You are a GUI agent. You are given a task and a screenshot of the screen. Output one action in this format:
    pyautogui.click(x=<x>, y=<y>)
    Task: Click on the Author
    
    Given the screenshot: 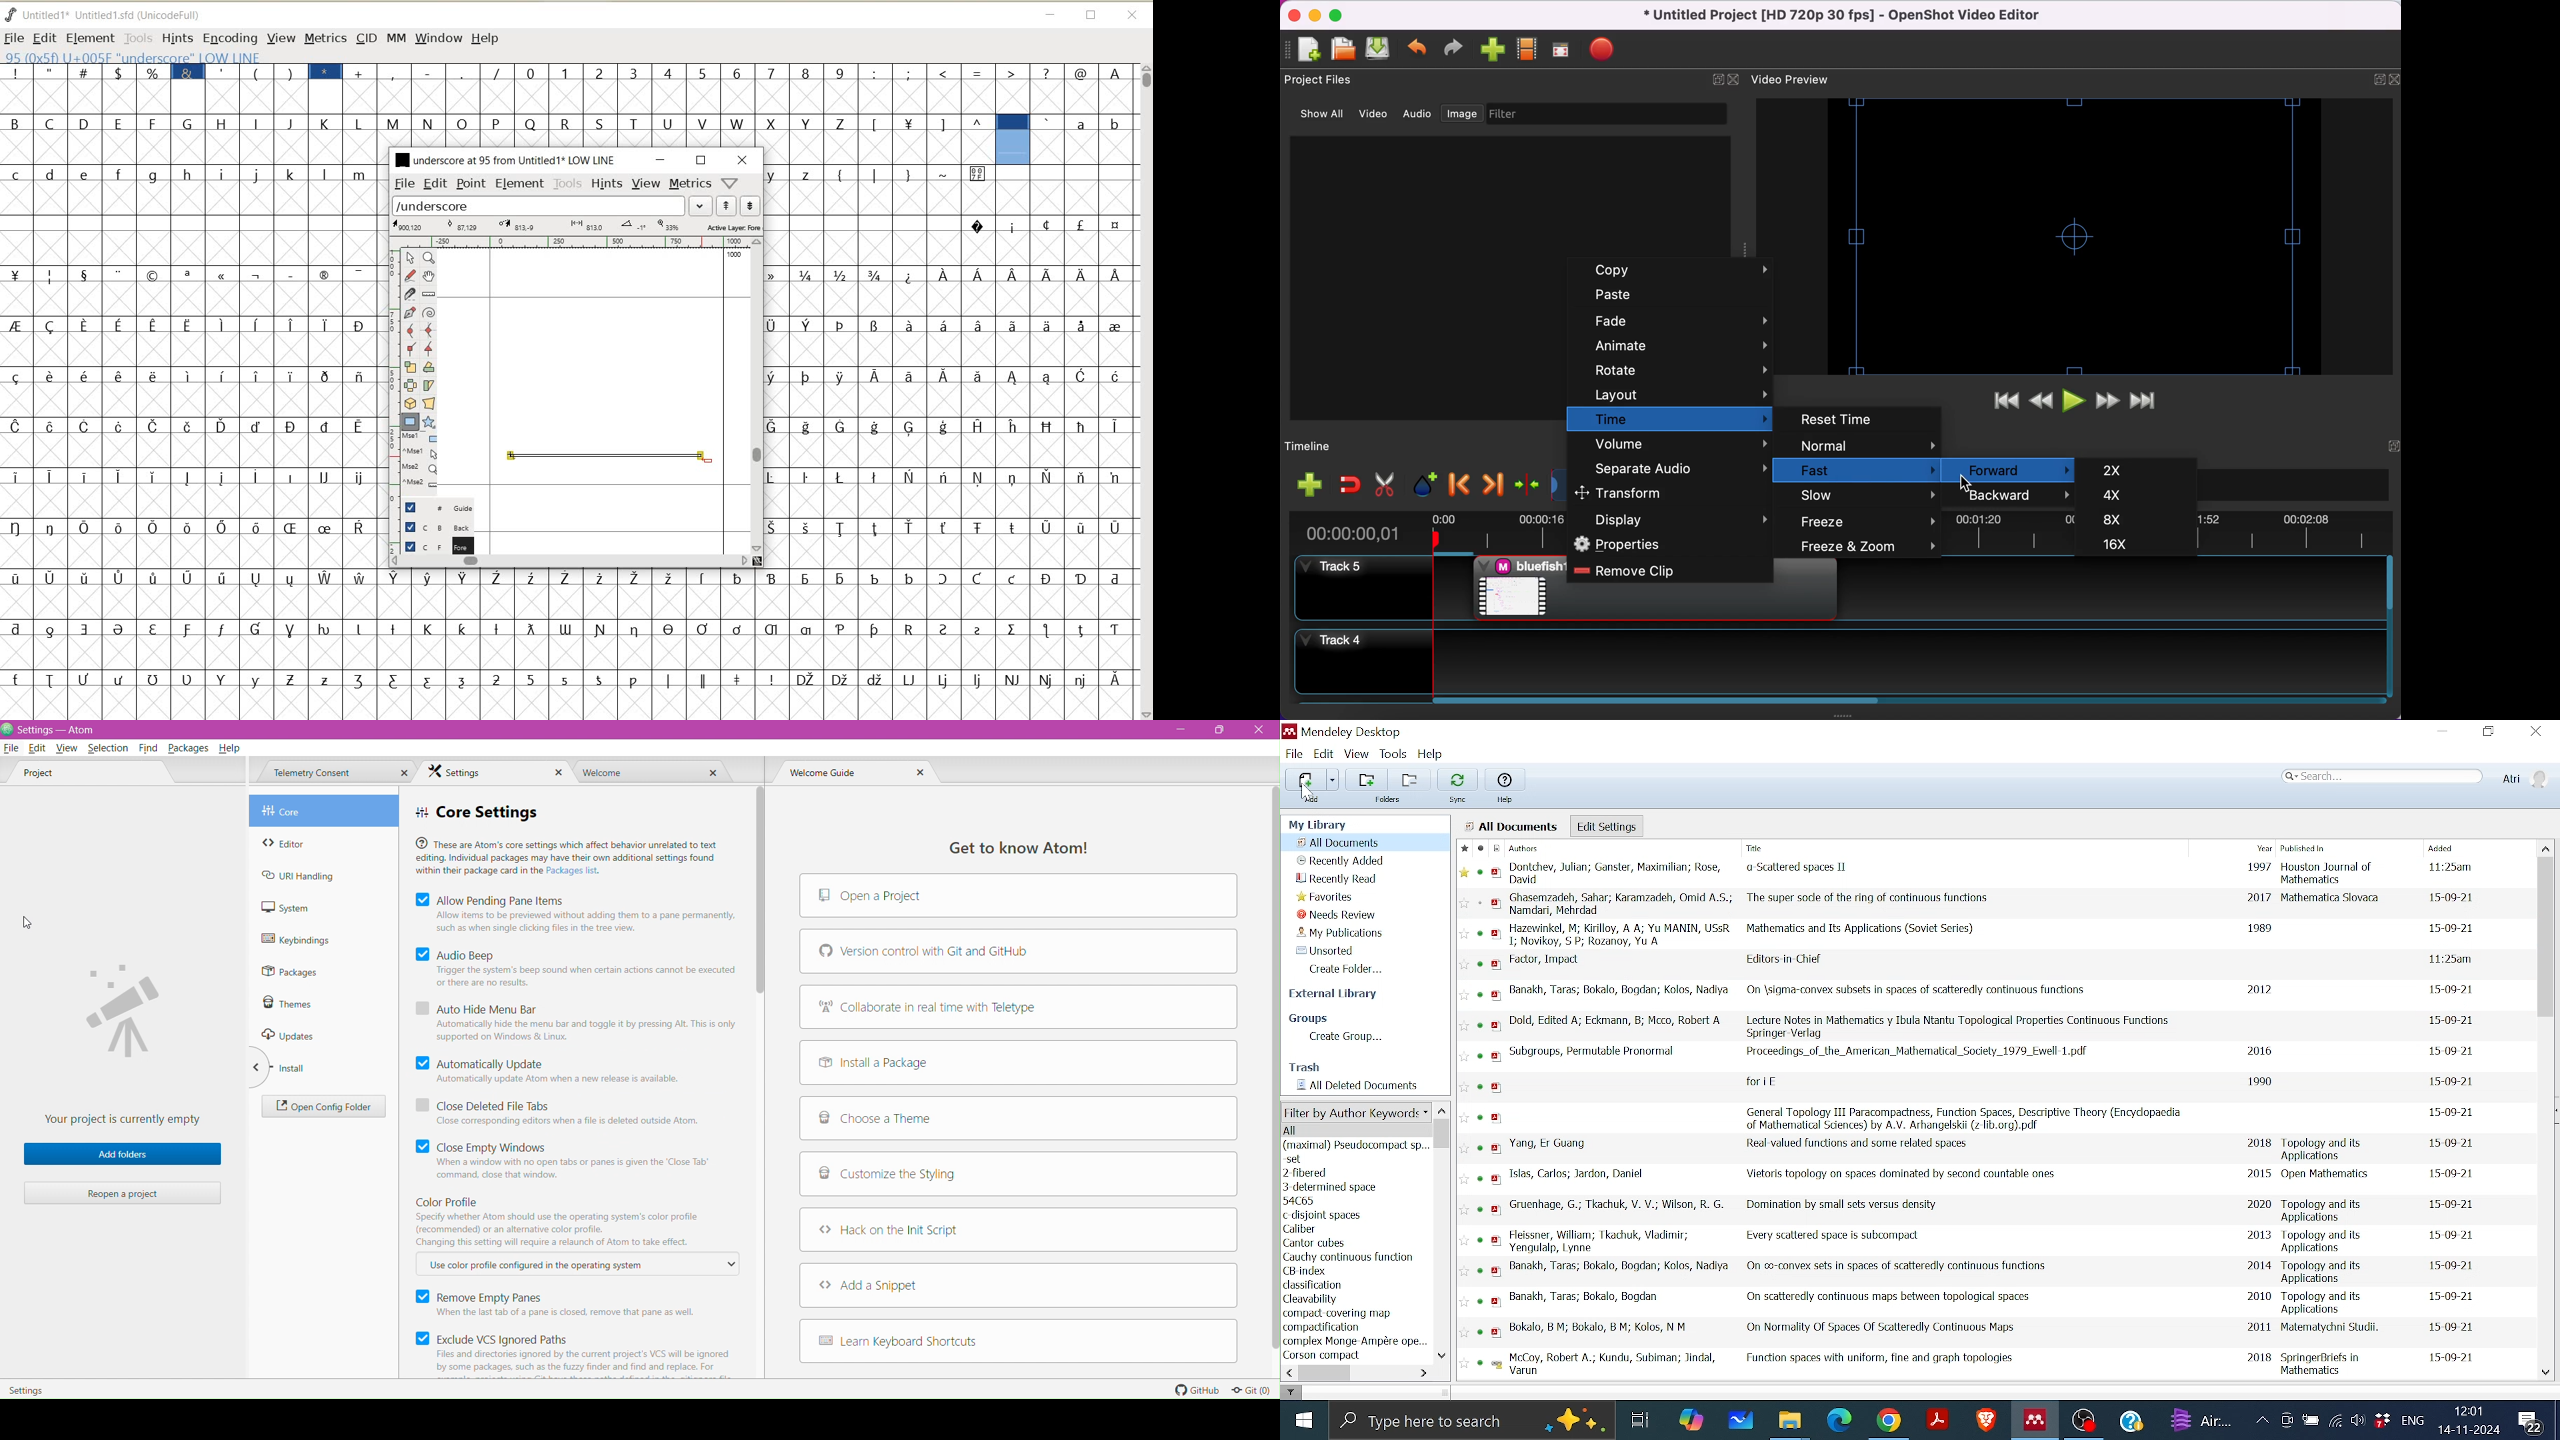 What is the action you would take?
    pyautogui.click(x=1610, y=1364)
    